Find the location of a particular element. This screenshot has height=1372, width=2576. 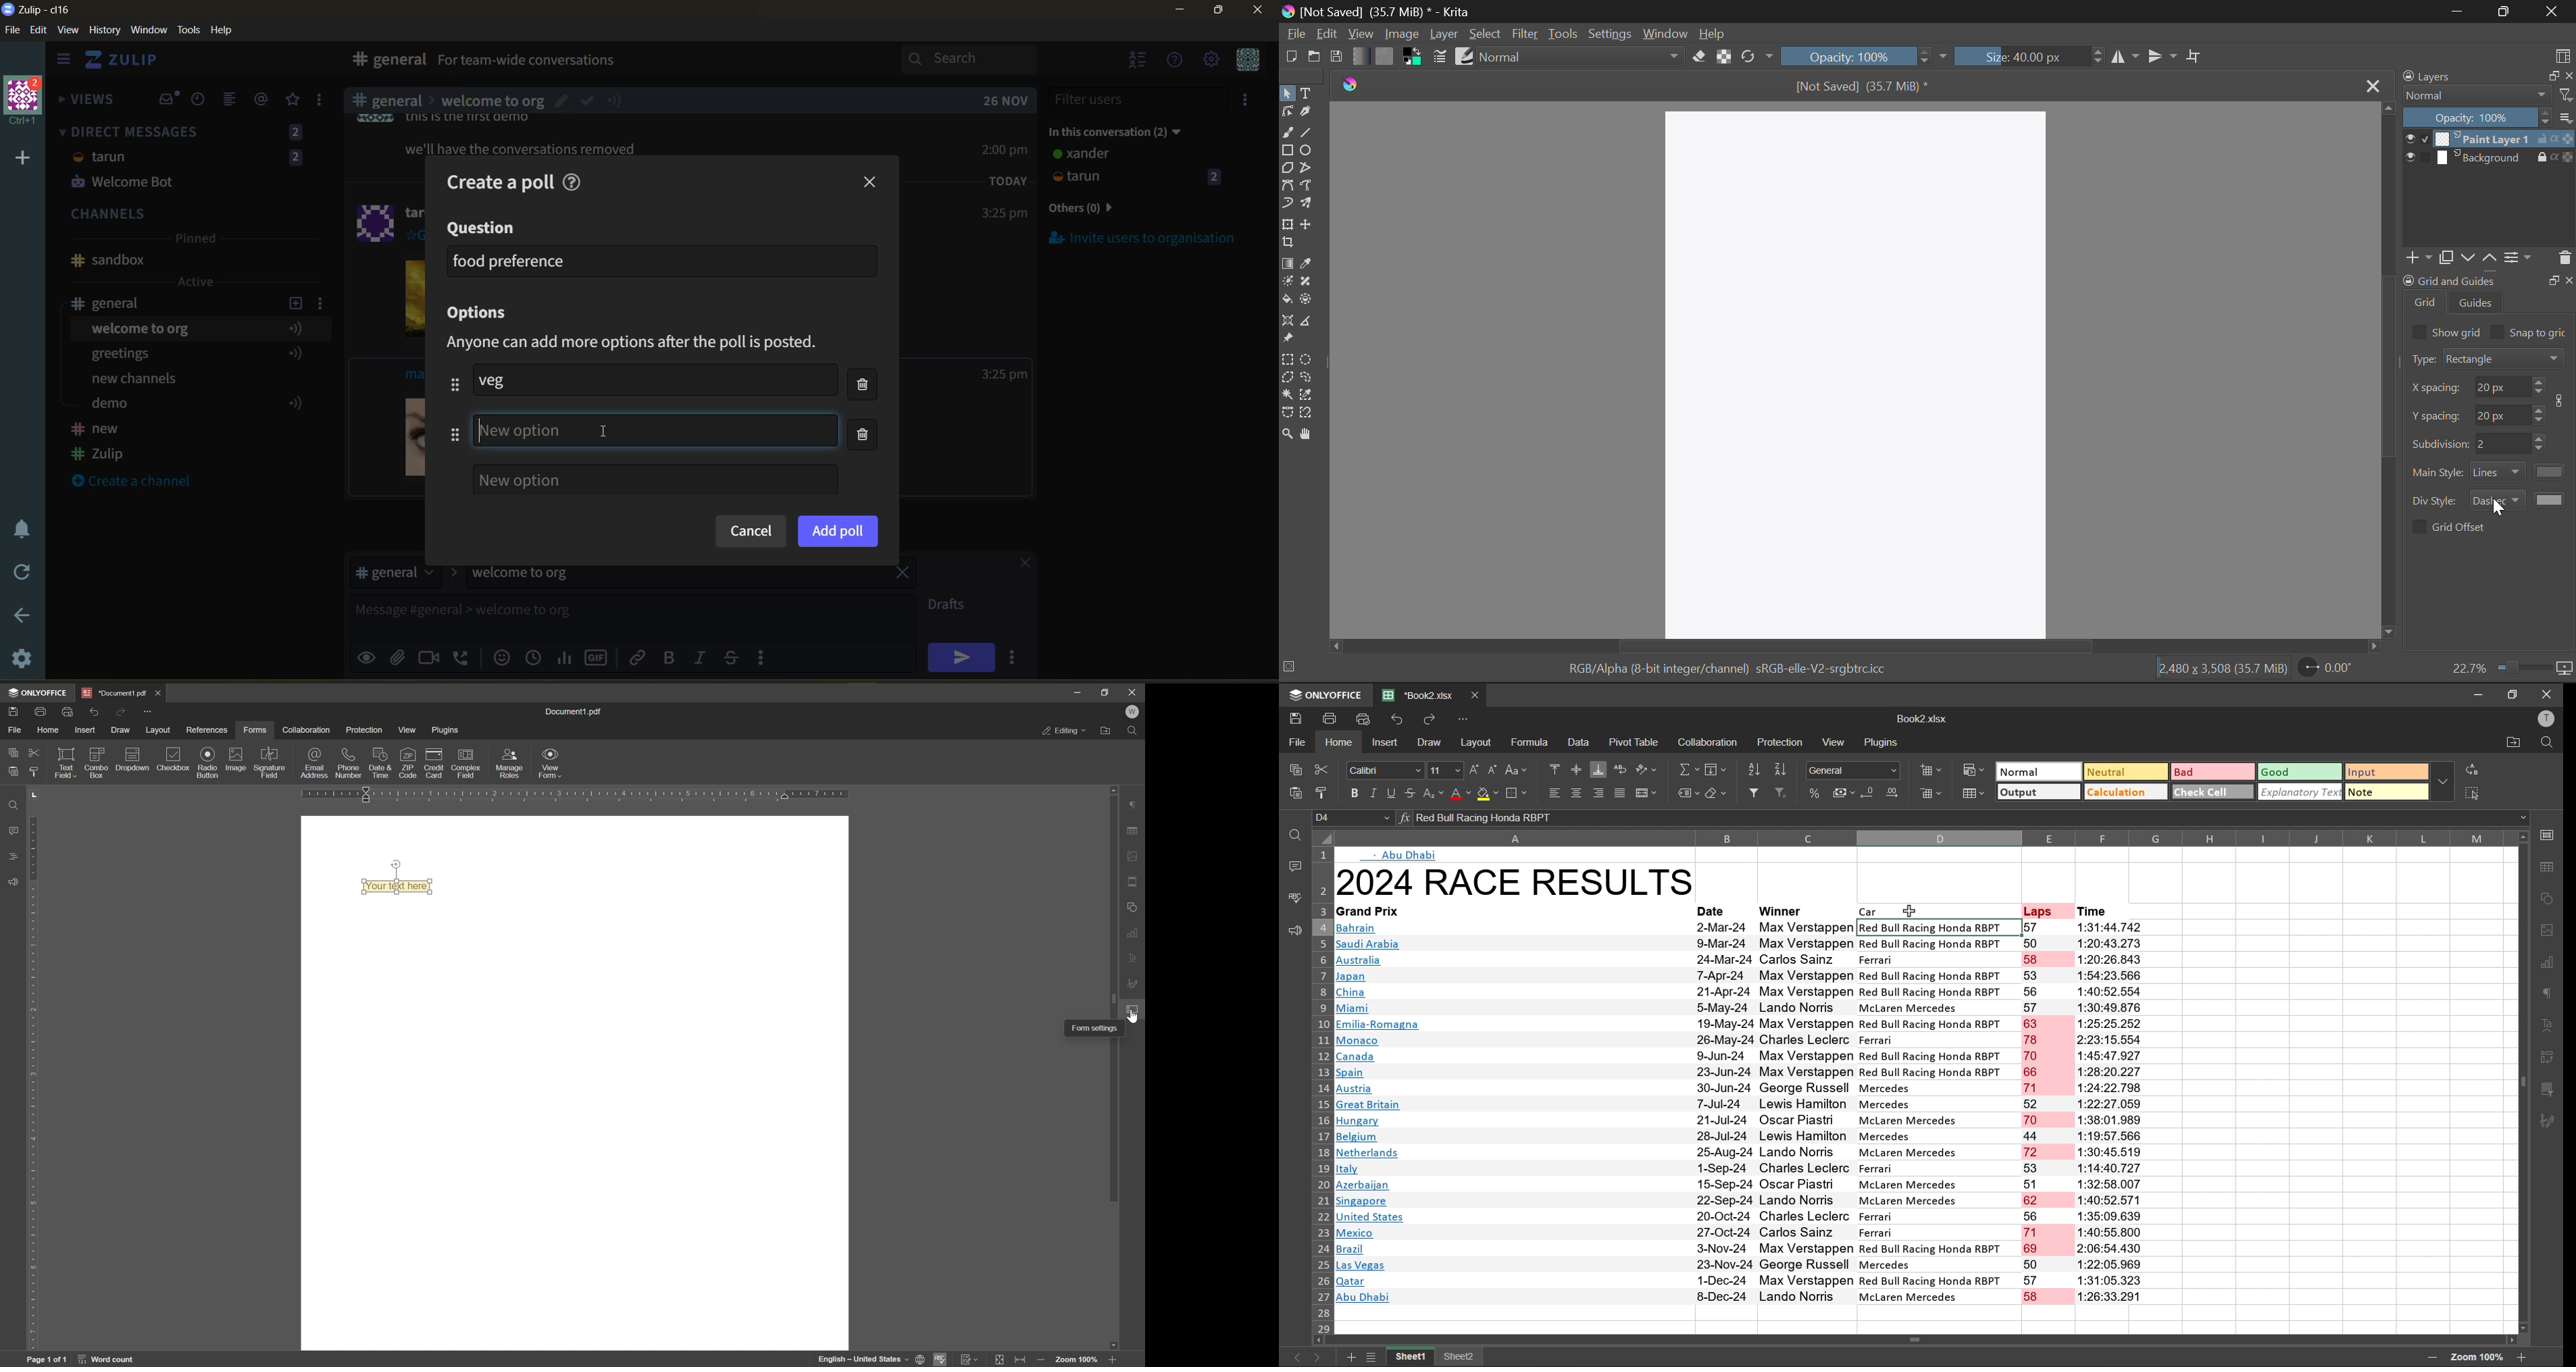

pivot table is located at coordinates (1633, 744).